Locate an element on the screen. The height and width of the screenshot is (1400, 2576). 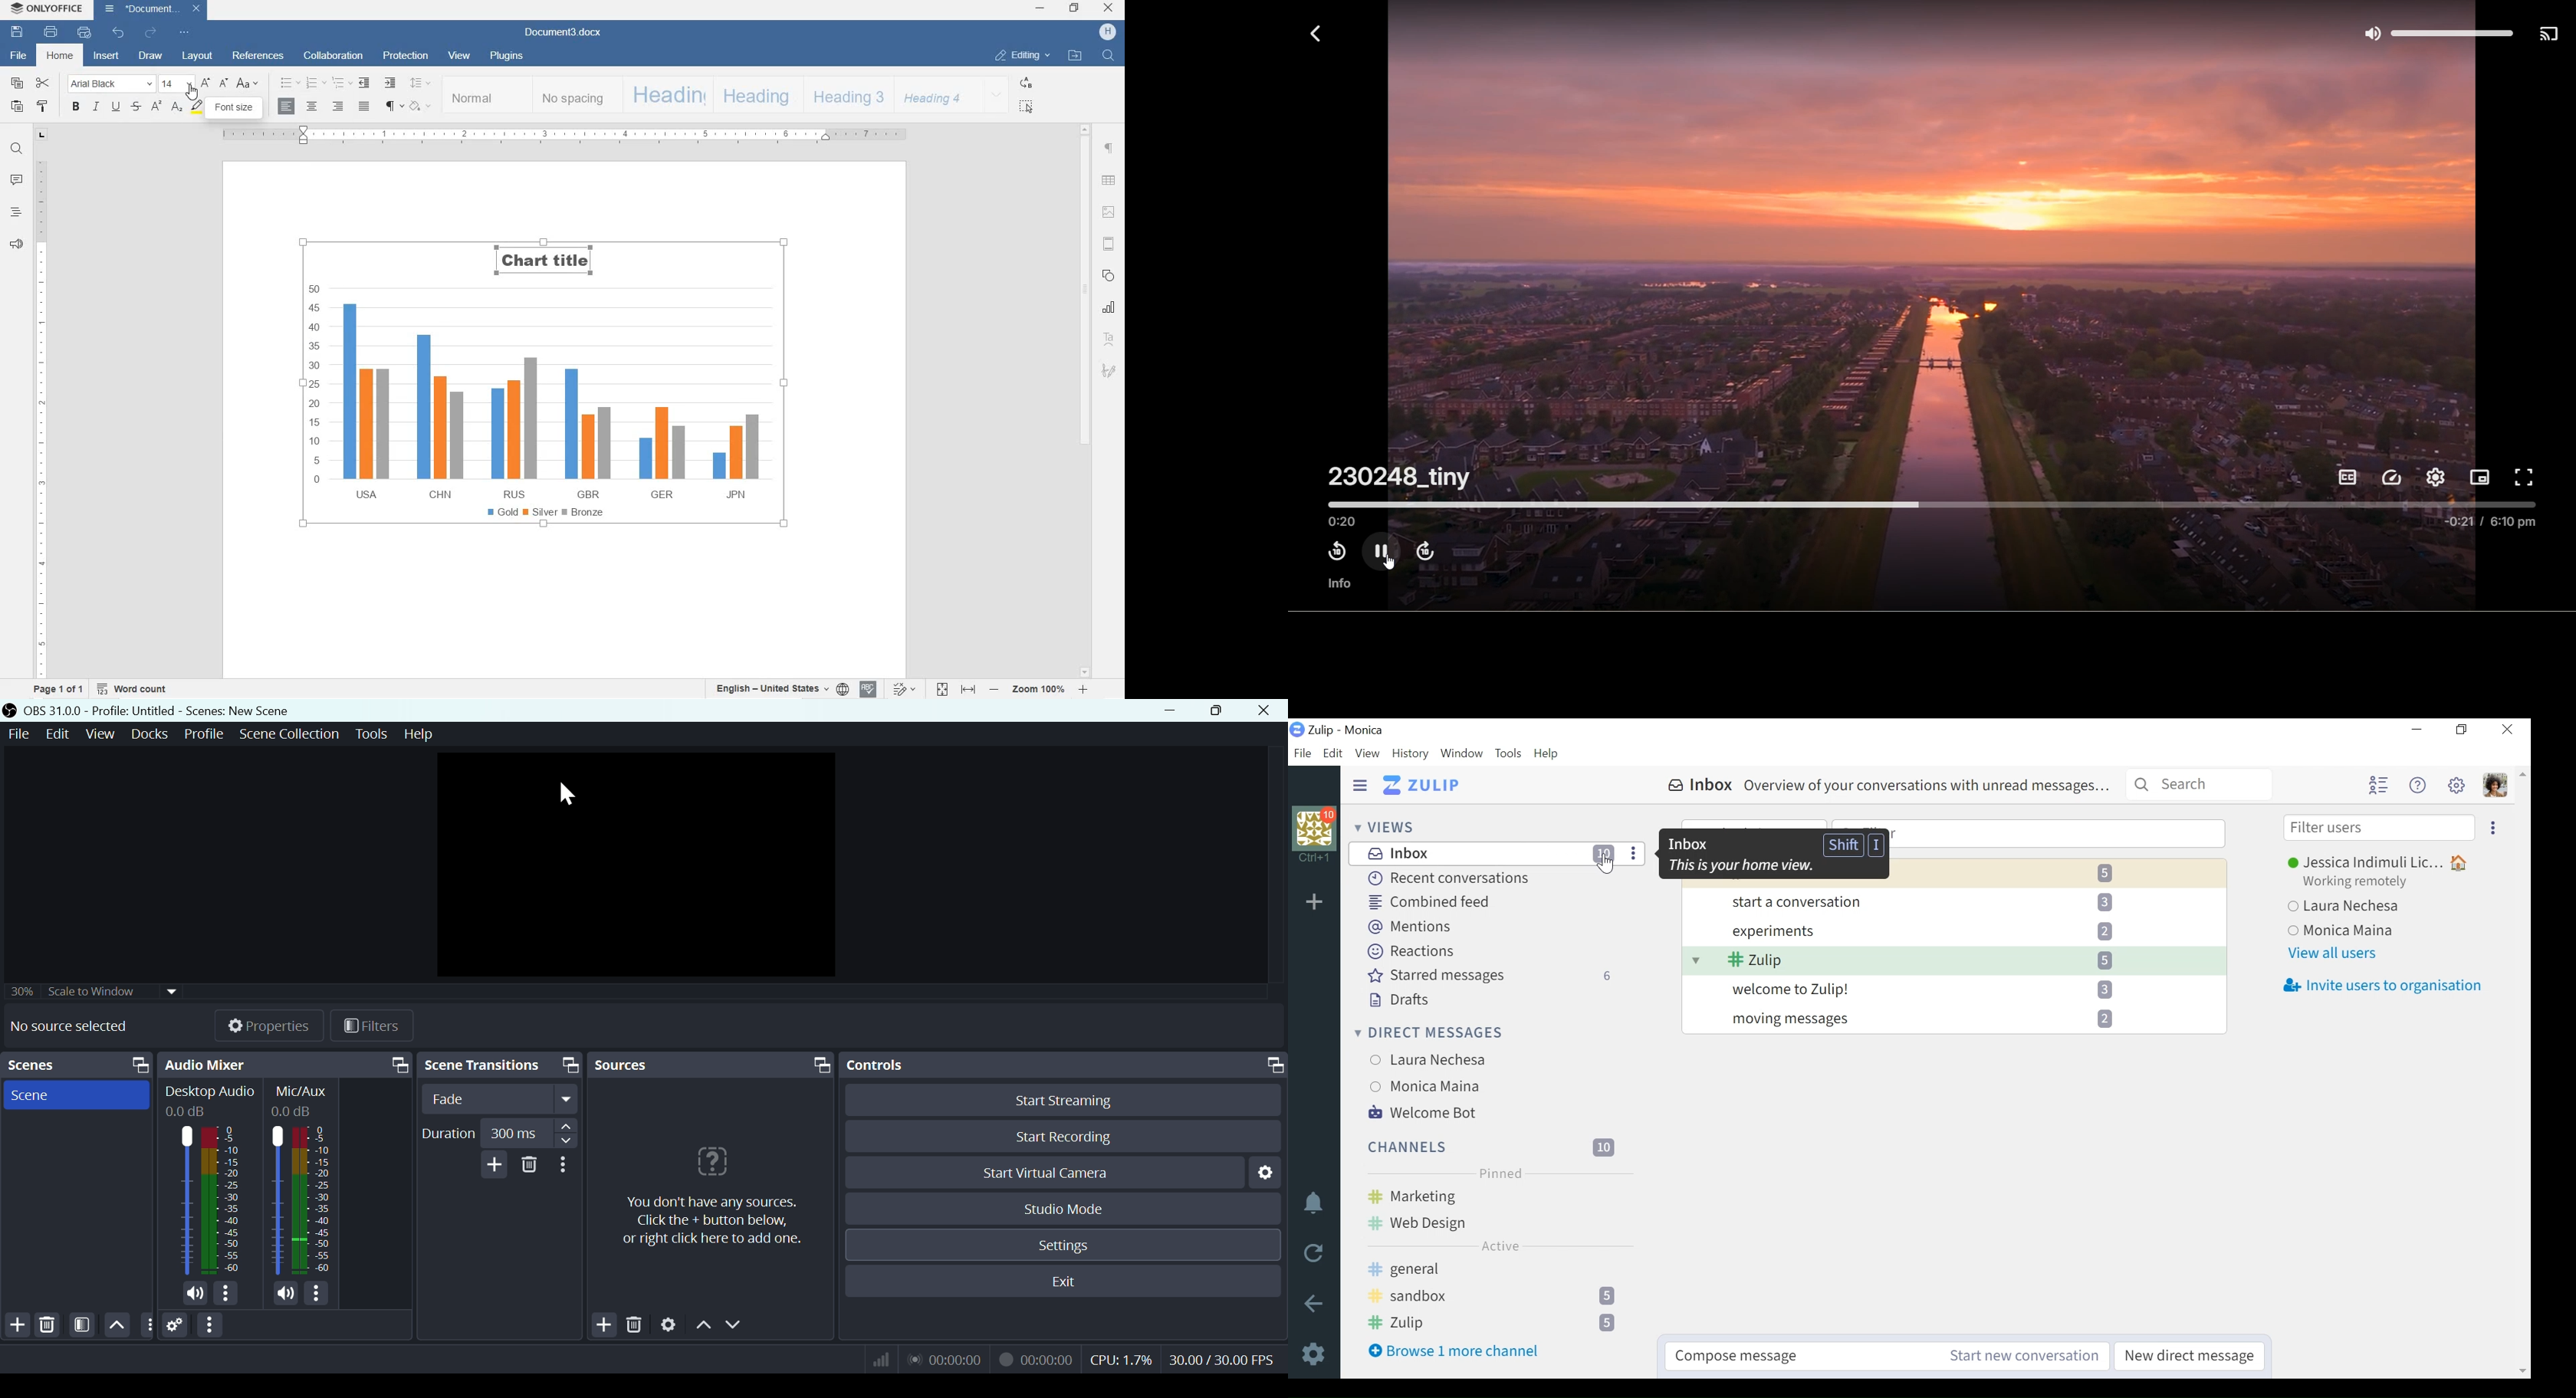
Document3.docx is located at coordinates (562, 33).